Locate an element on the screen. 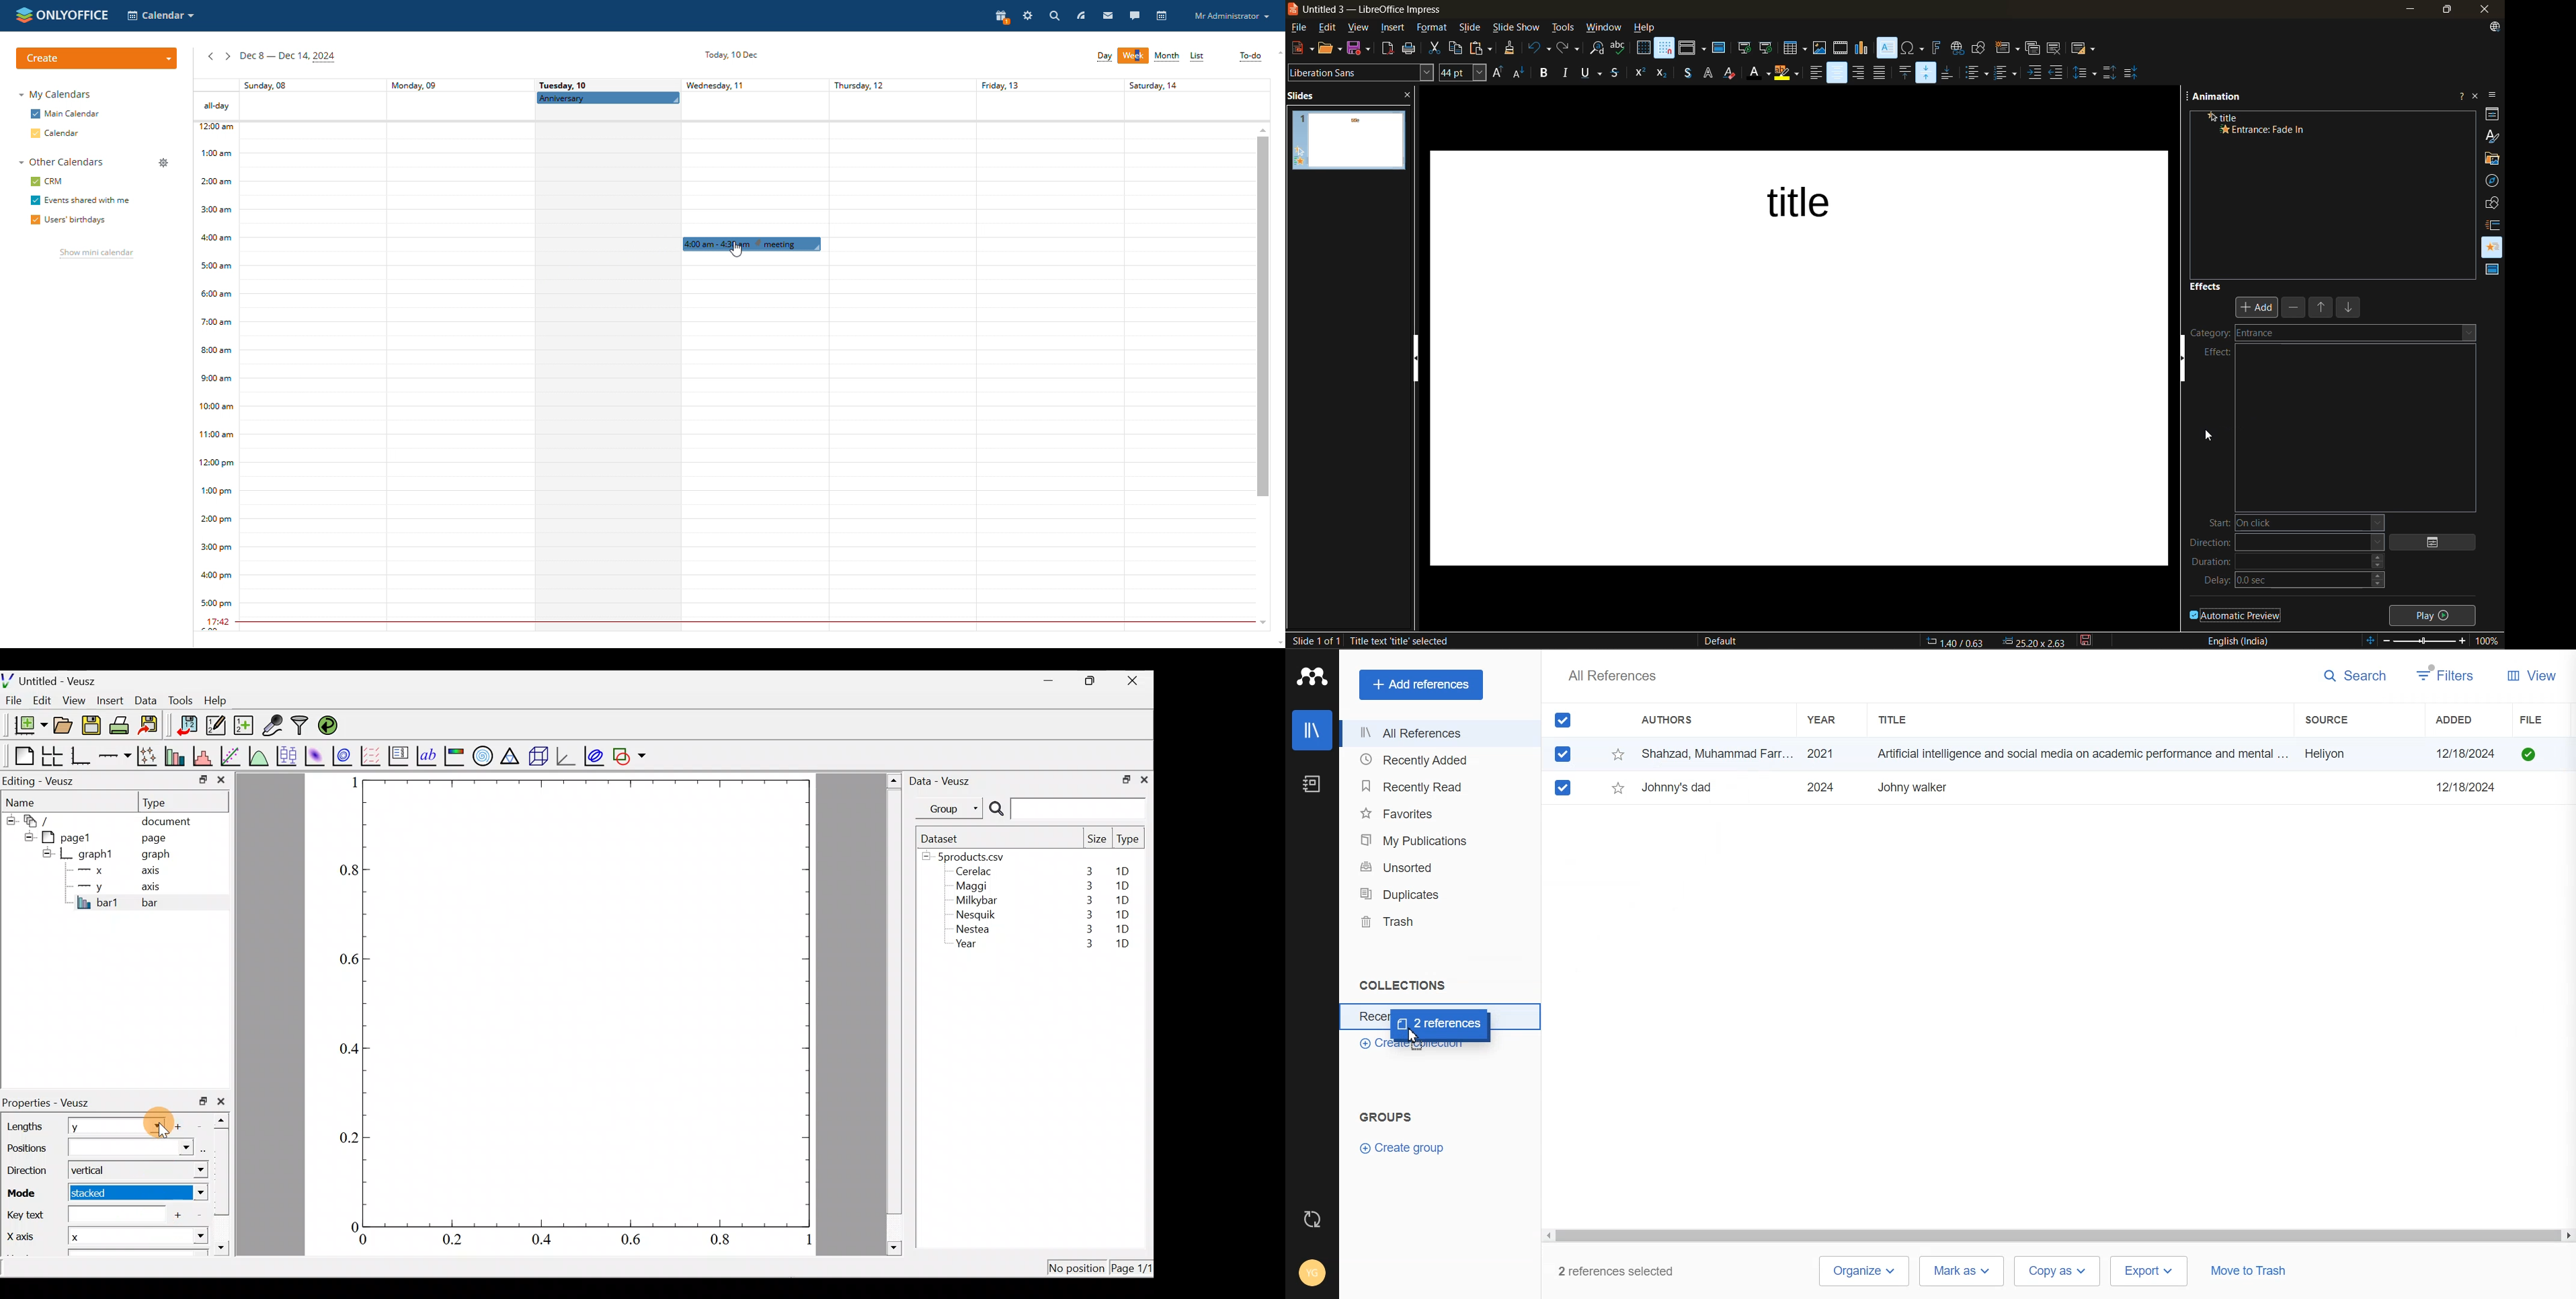  decrease paragraph spacing is located at coordinates (2132, 73).